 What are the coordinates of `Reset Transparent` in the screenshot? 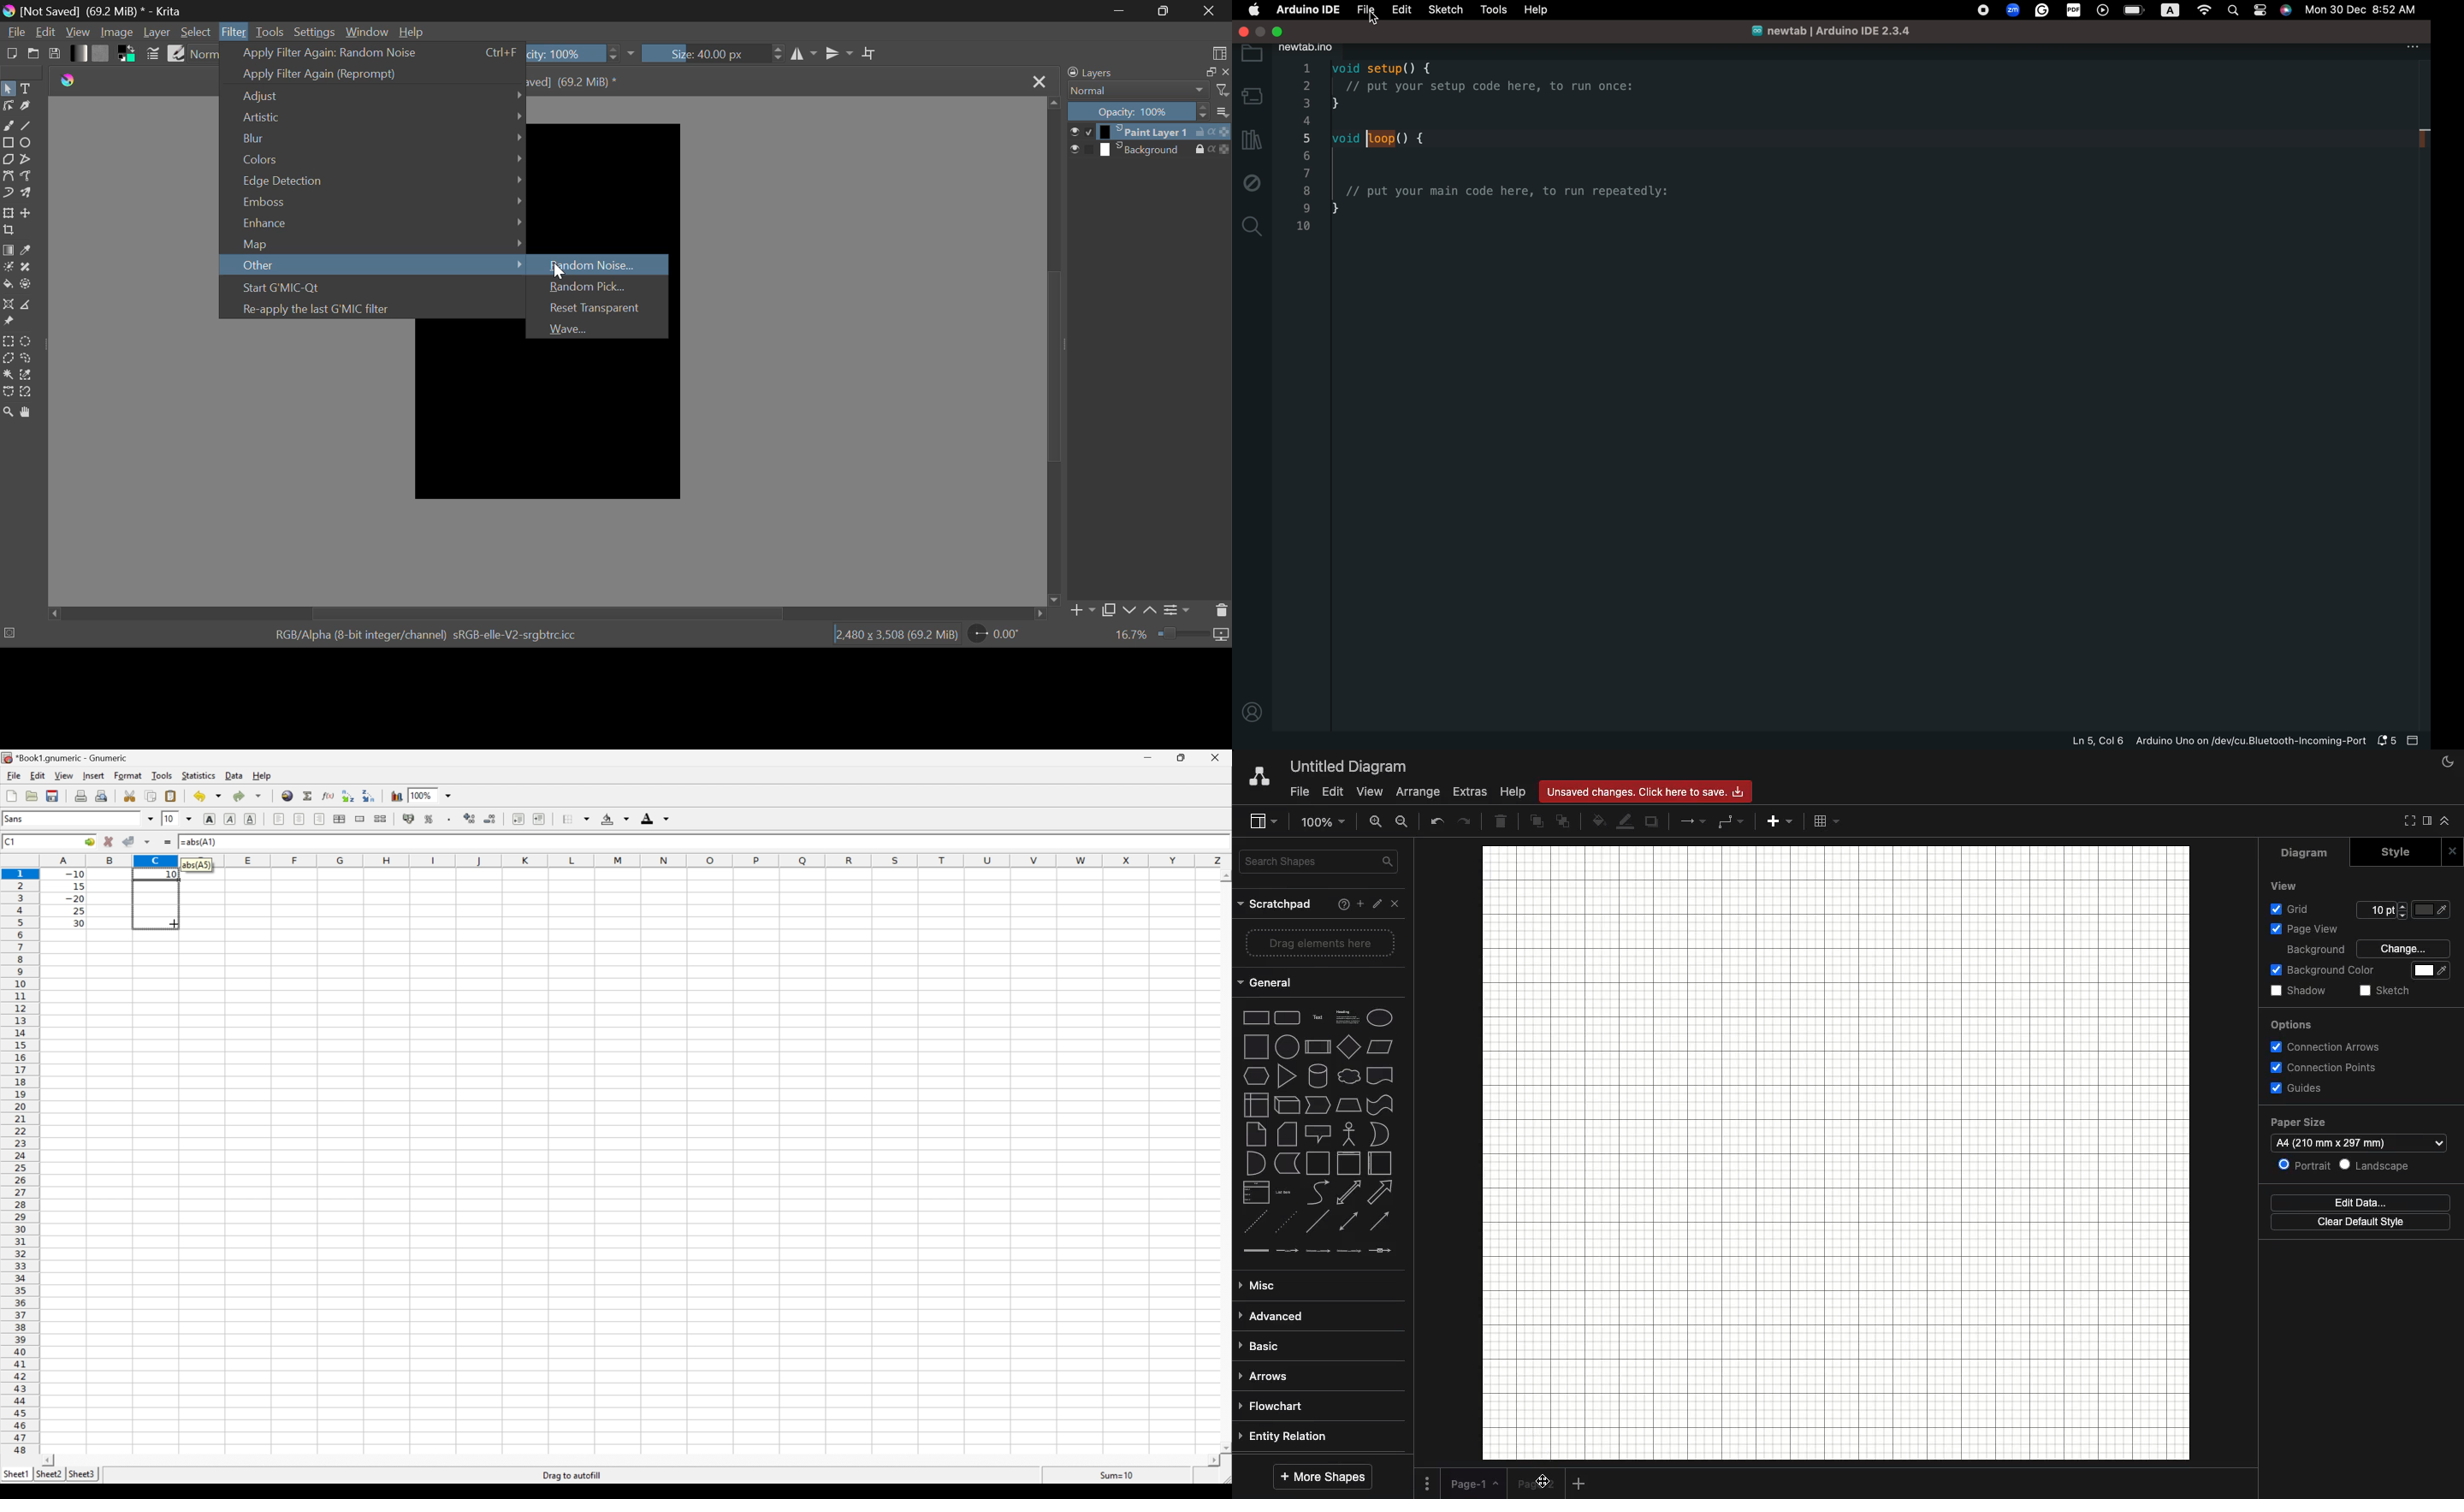 It's located at (596, 308).